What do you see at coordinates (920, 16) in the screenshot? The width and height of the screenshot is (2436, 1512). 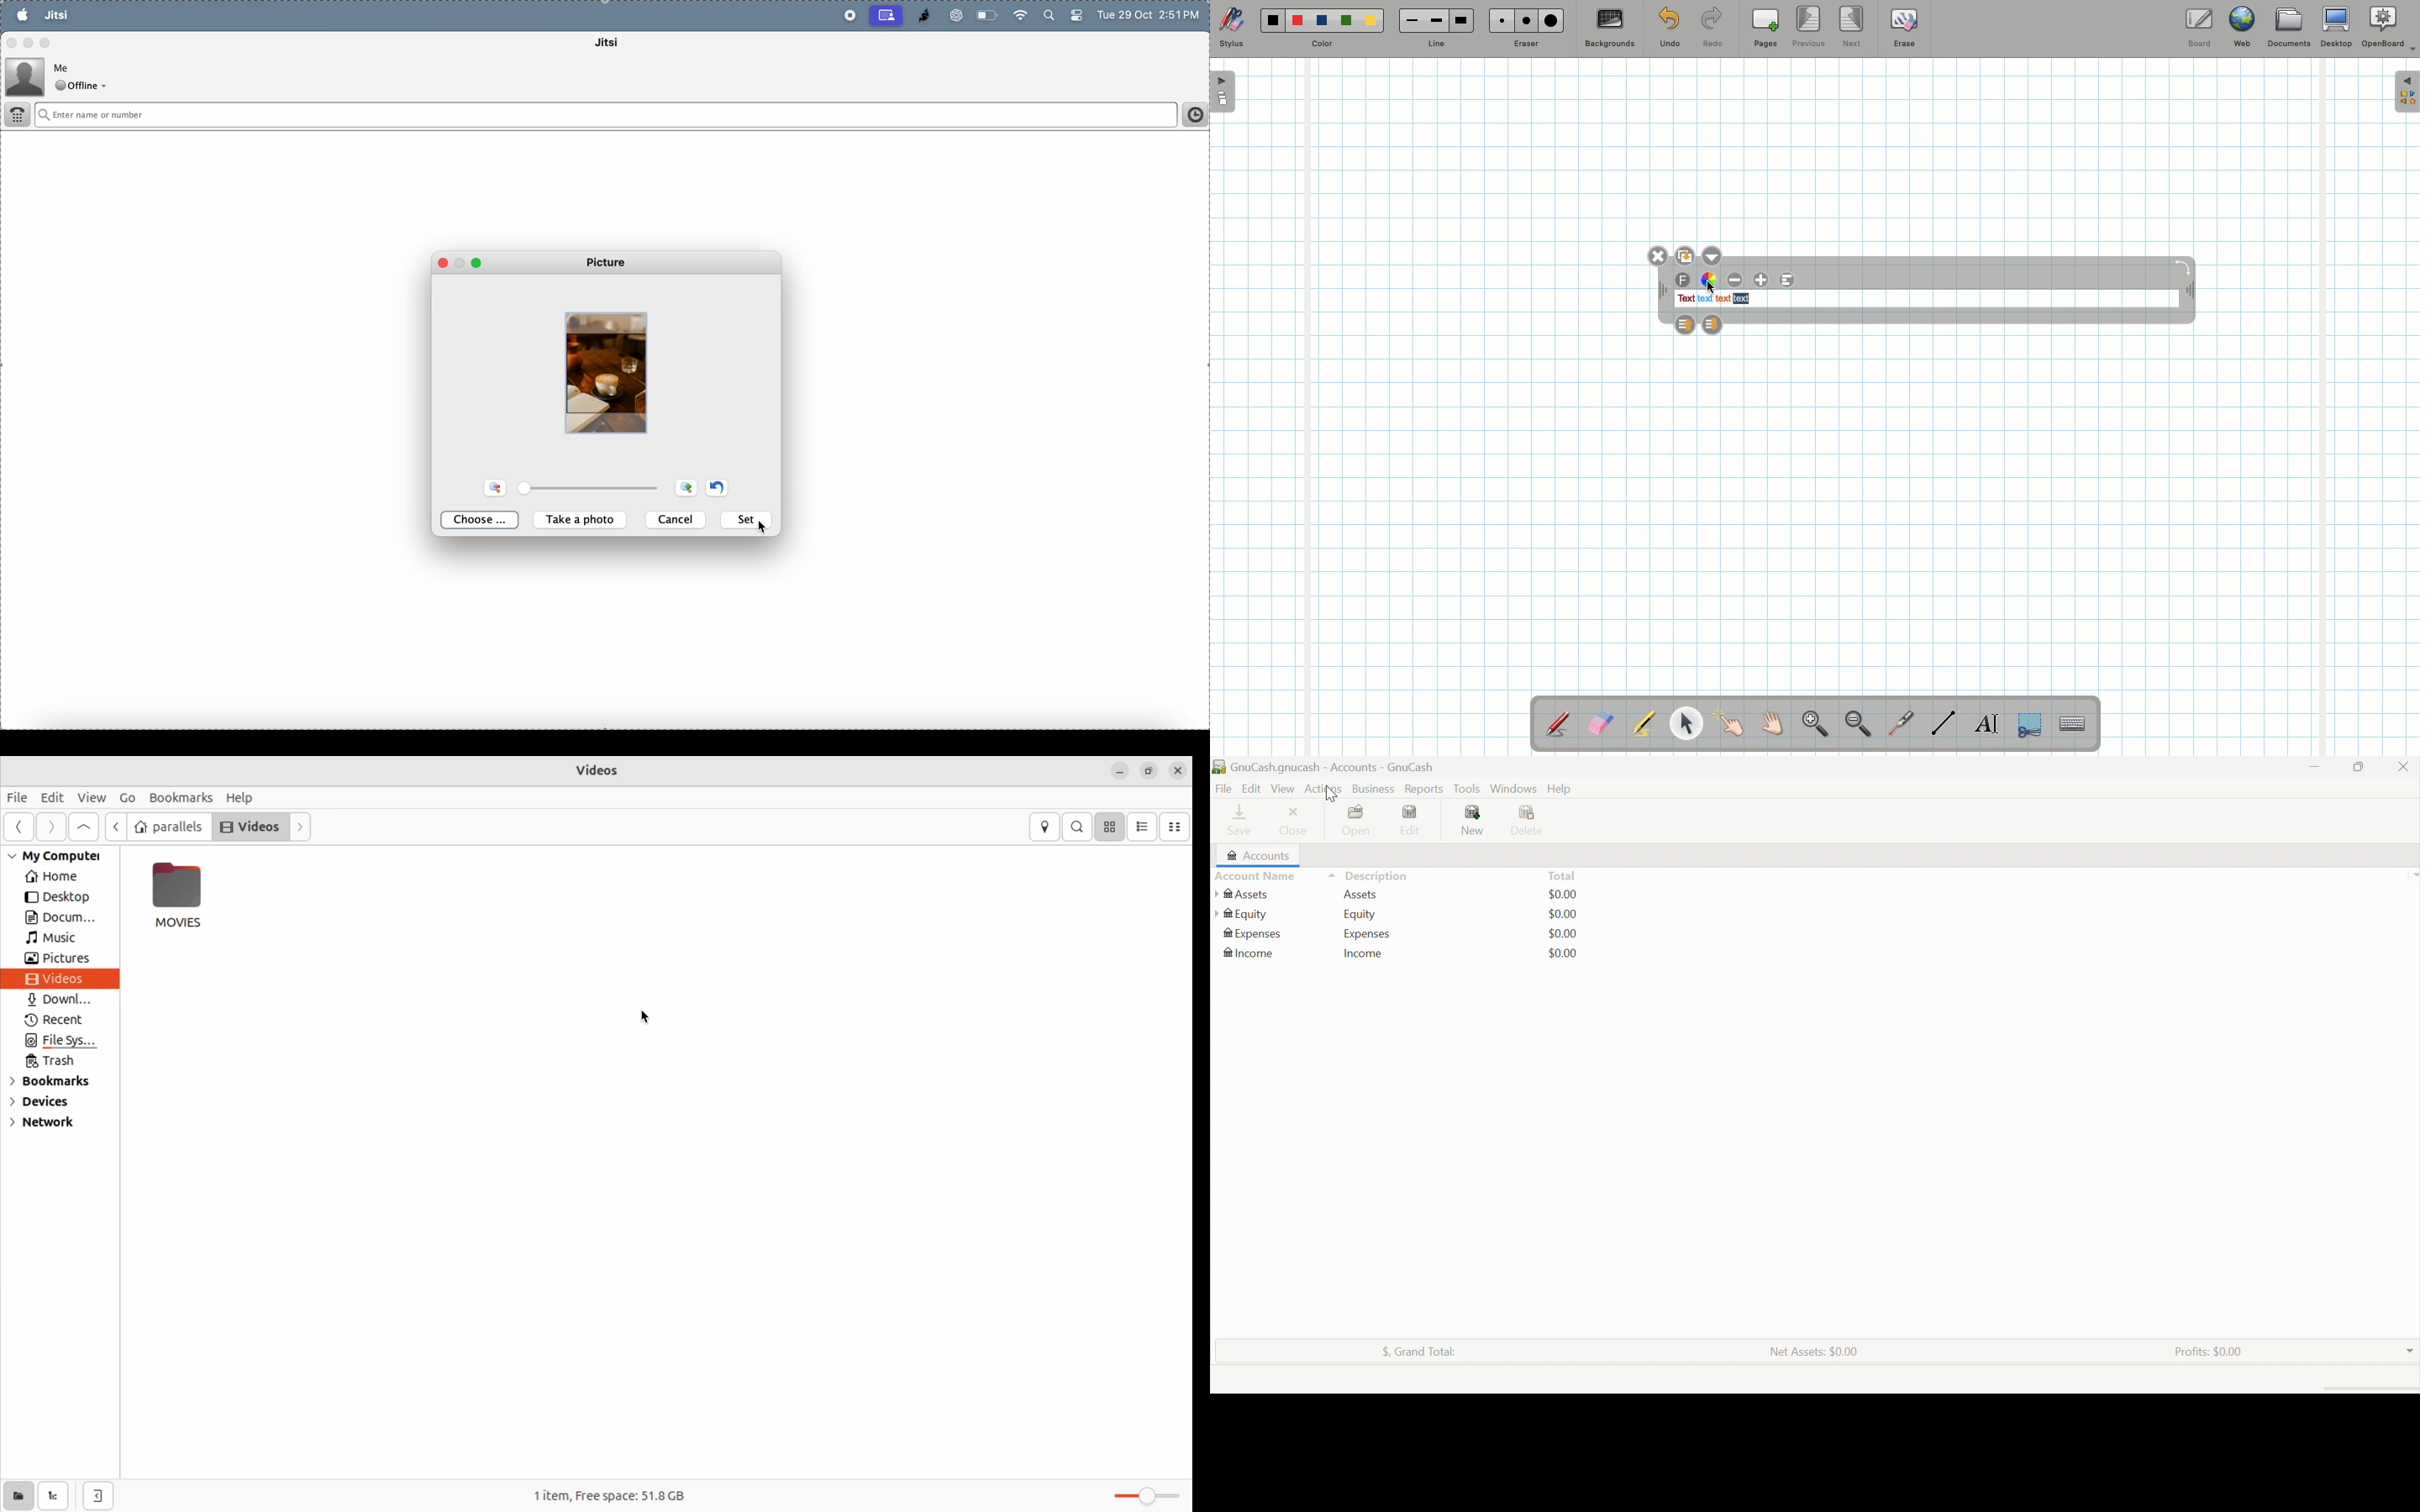 I see `jitsi` at bounding box center [920, 16].